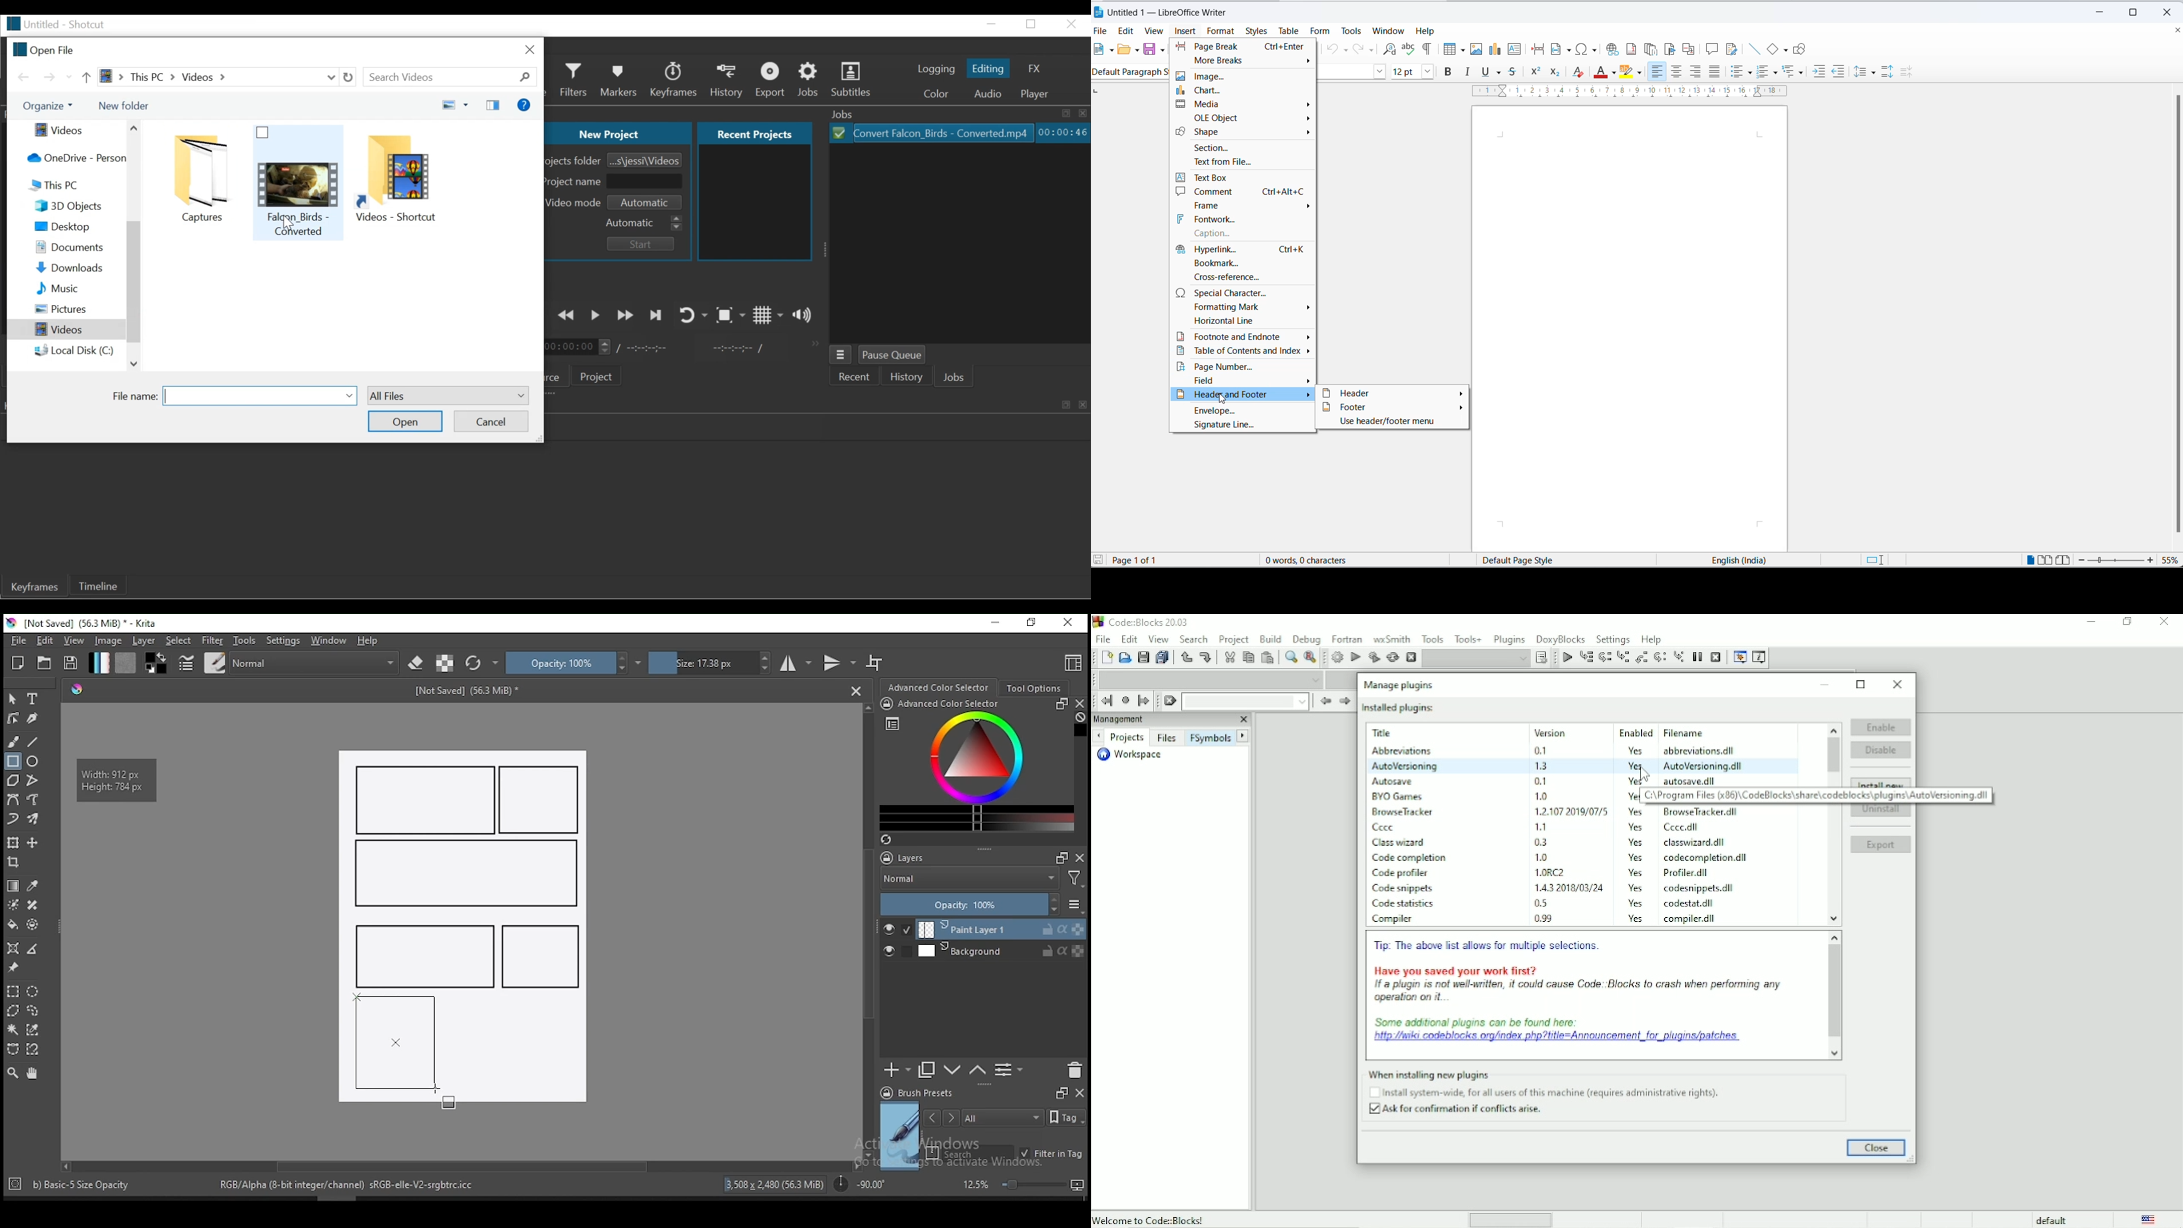  Describe the element at coordinates (937, 70) in the screenshot. I see `logging` at that location.